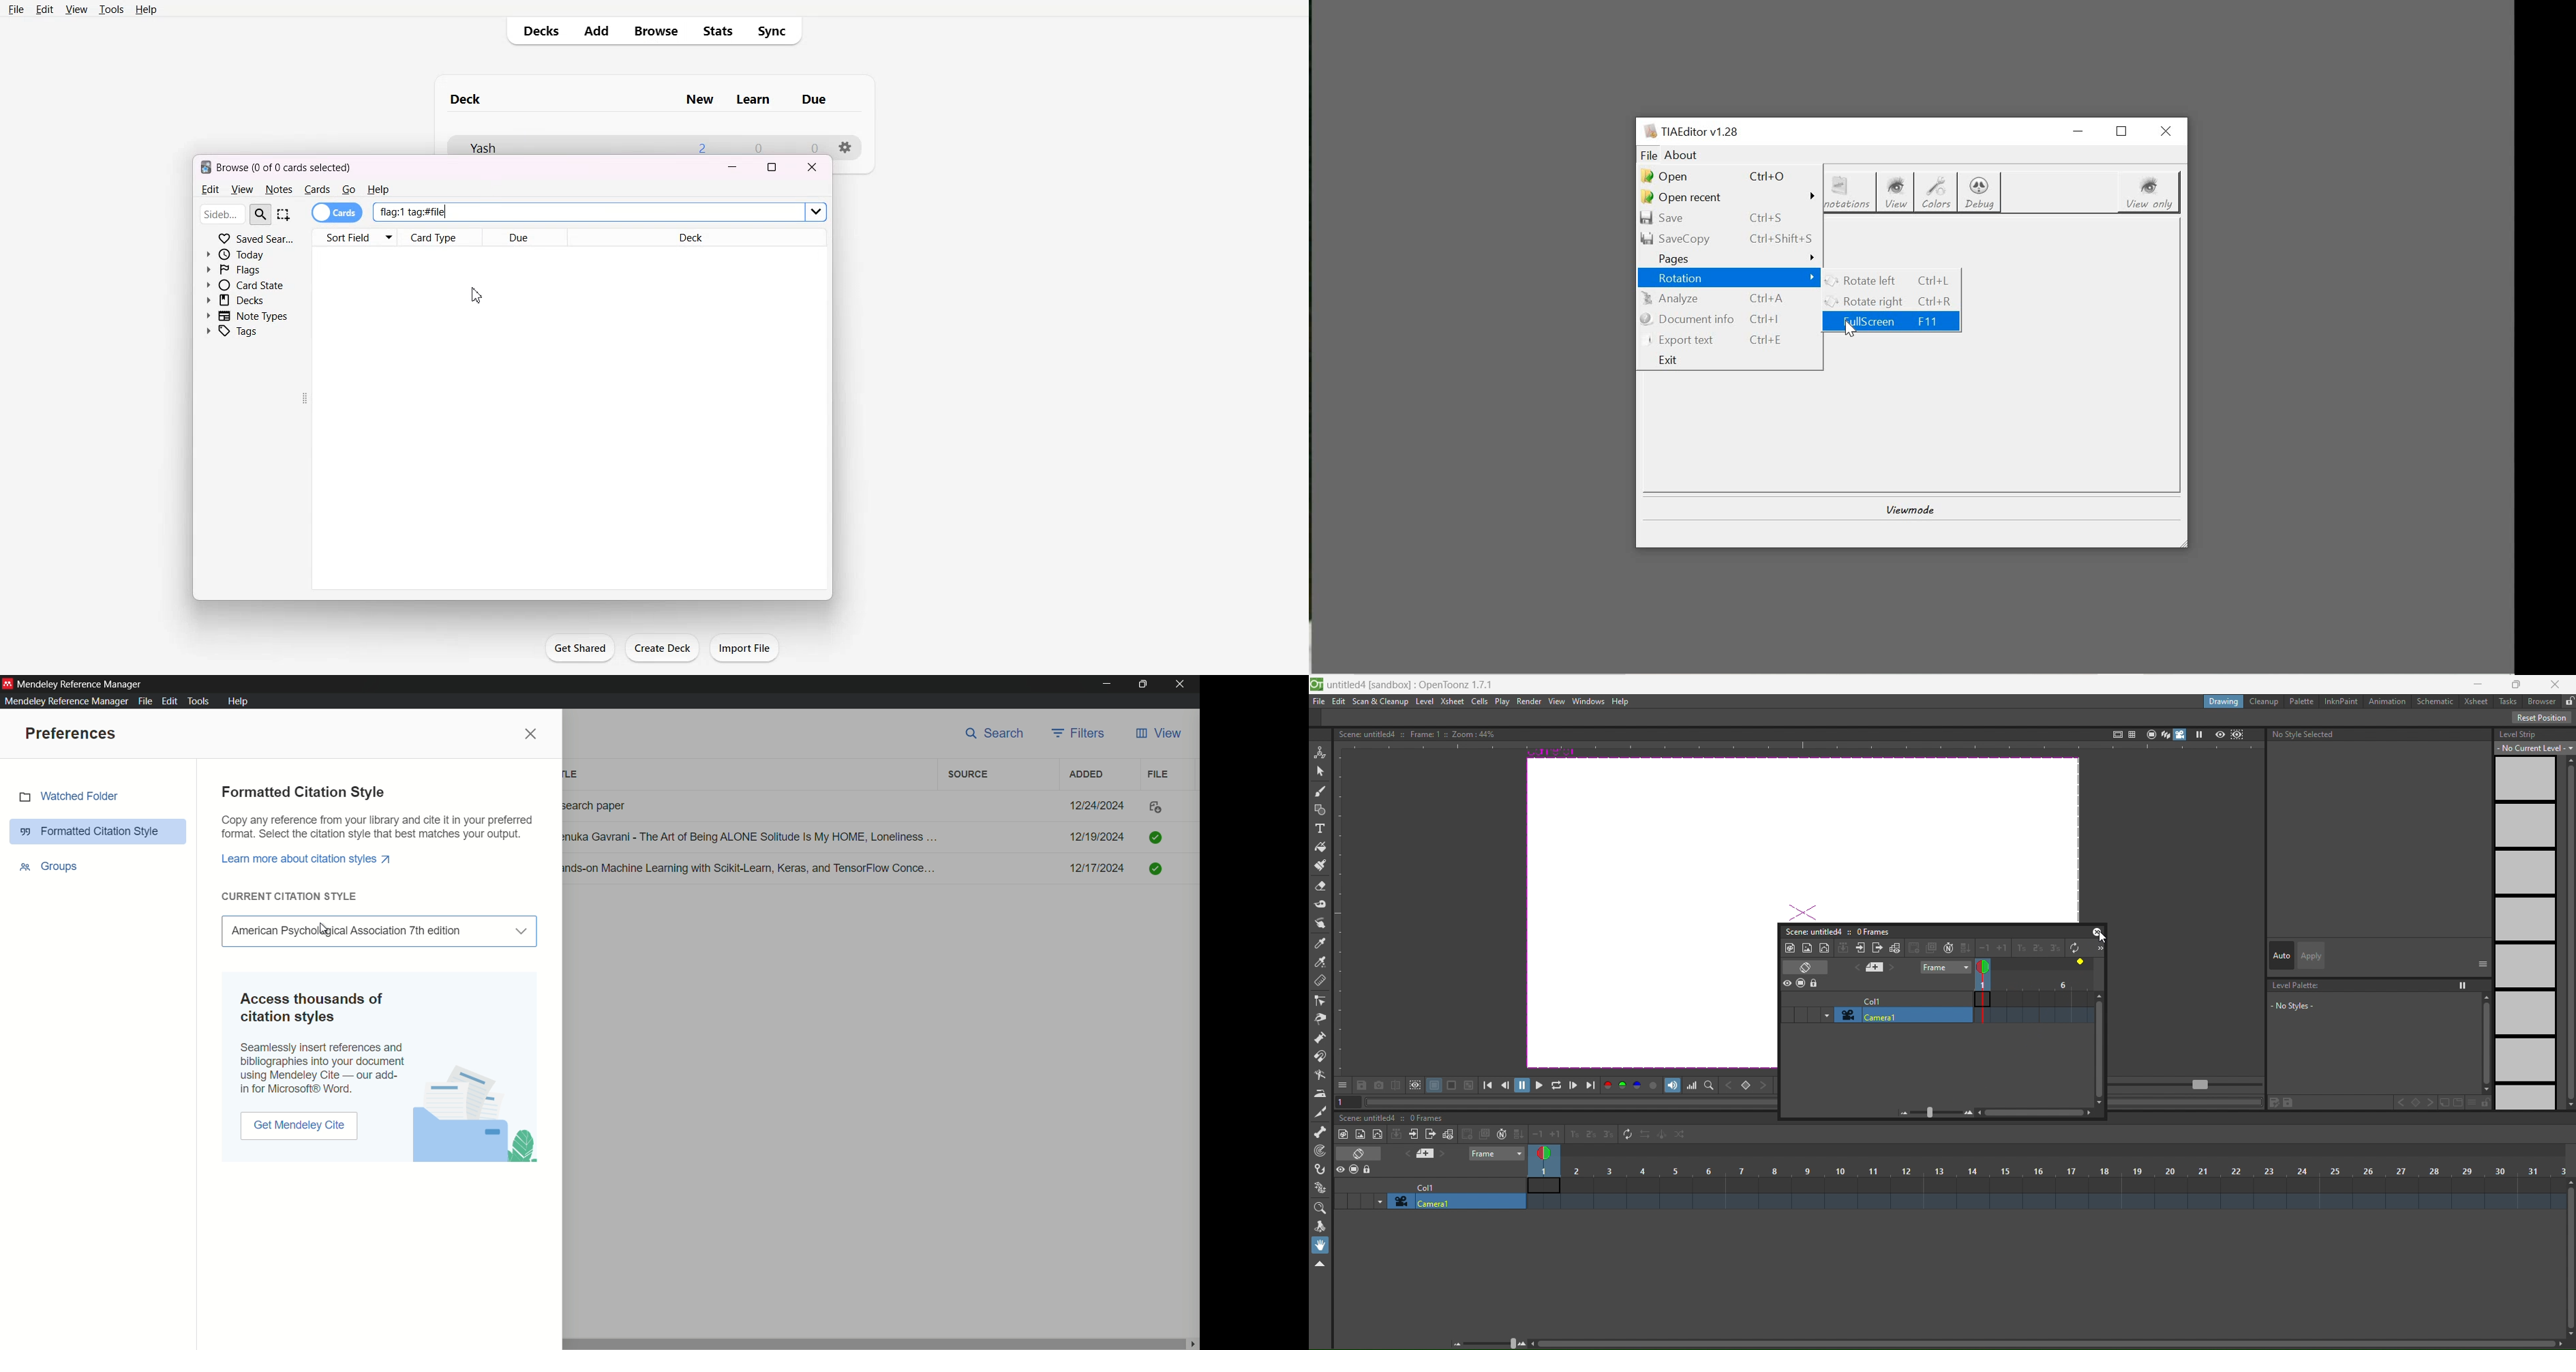 This screenshot has width=2576, height=1372. I want to click on tools menu, so click(201, 701).